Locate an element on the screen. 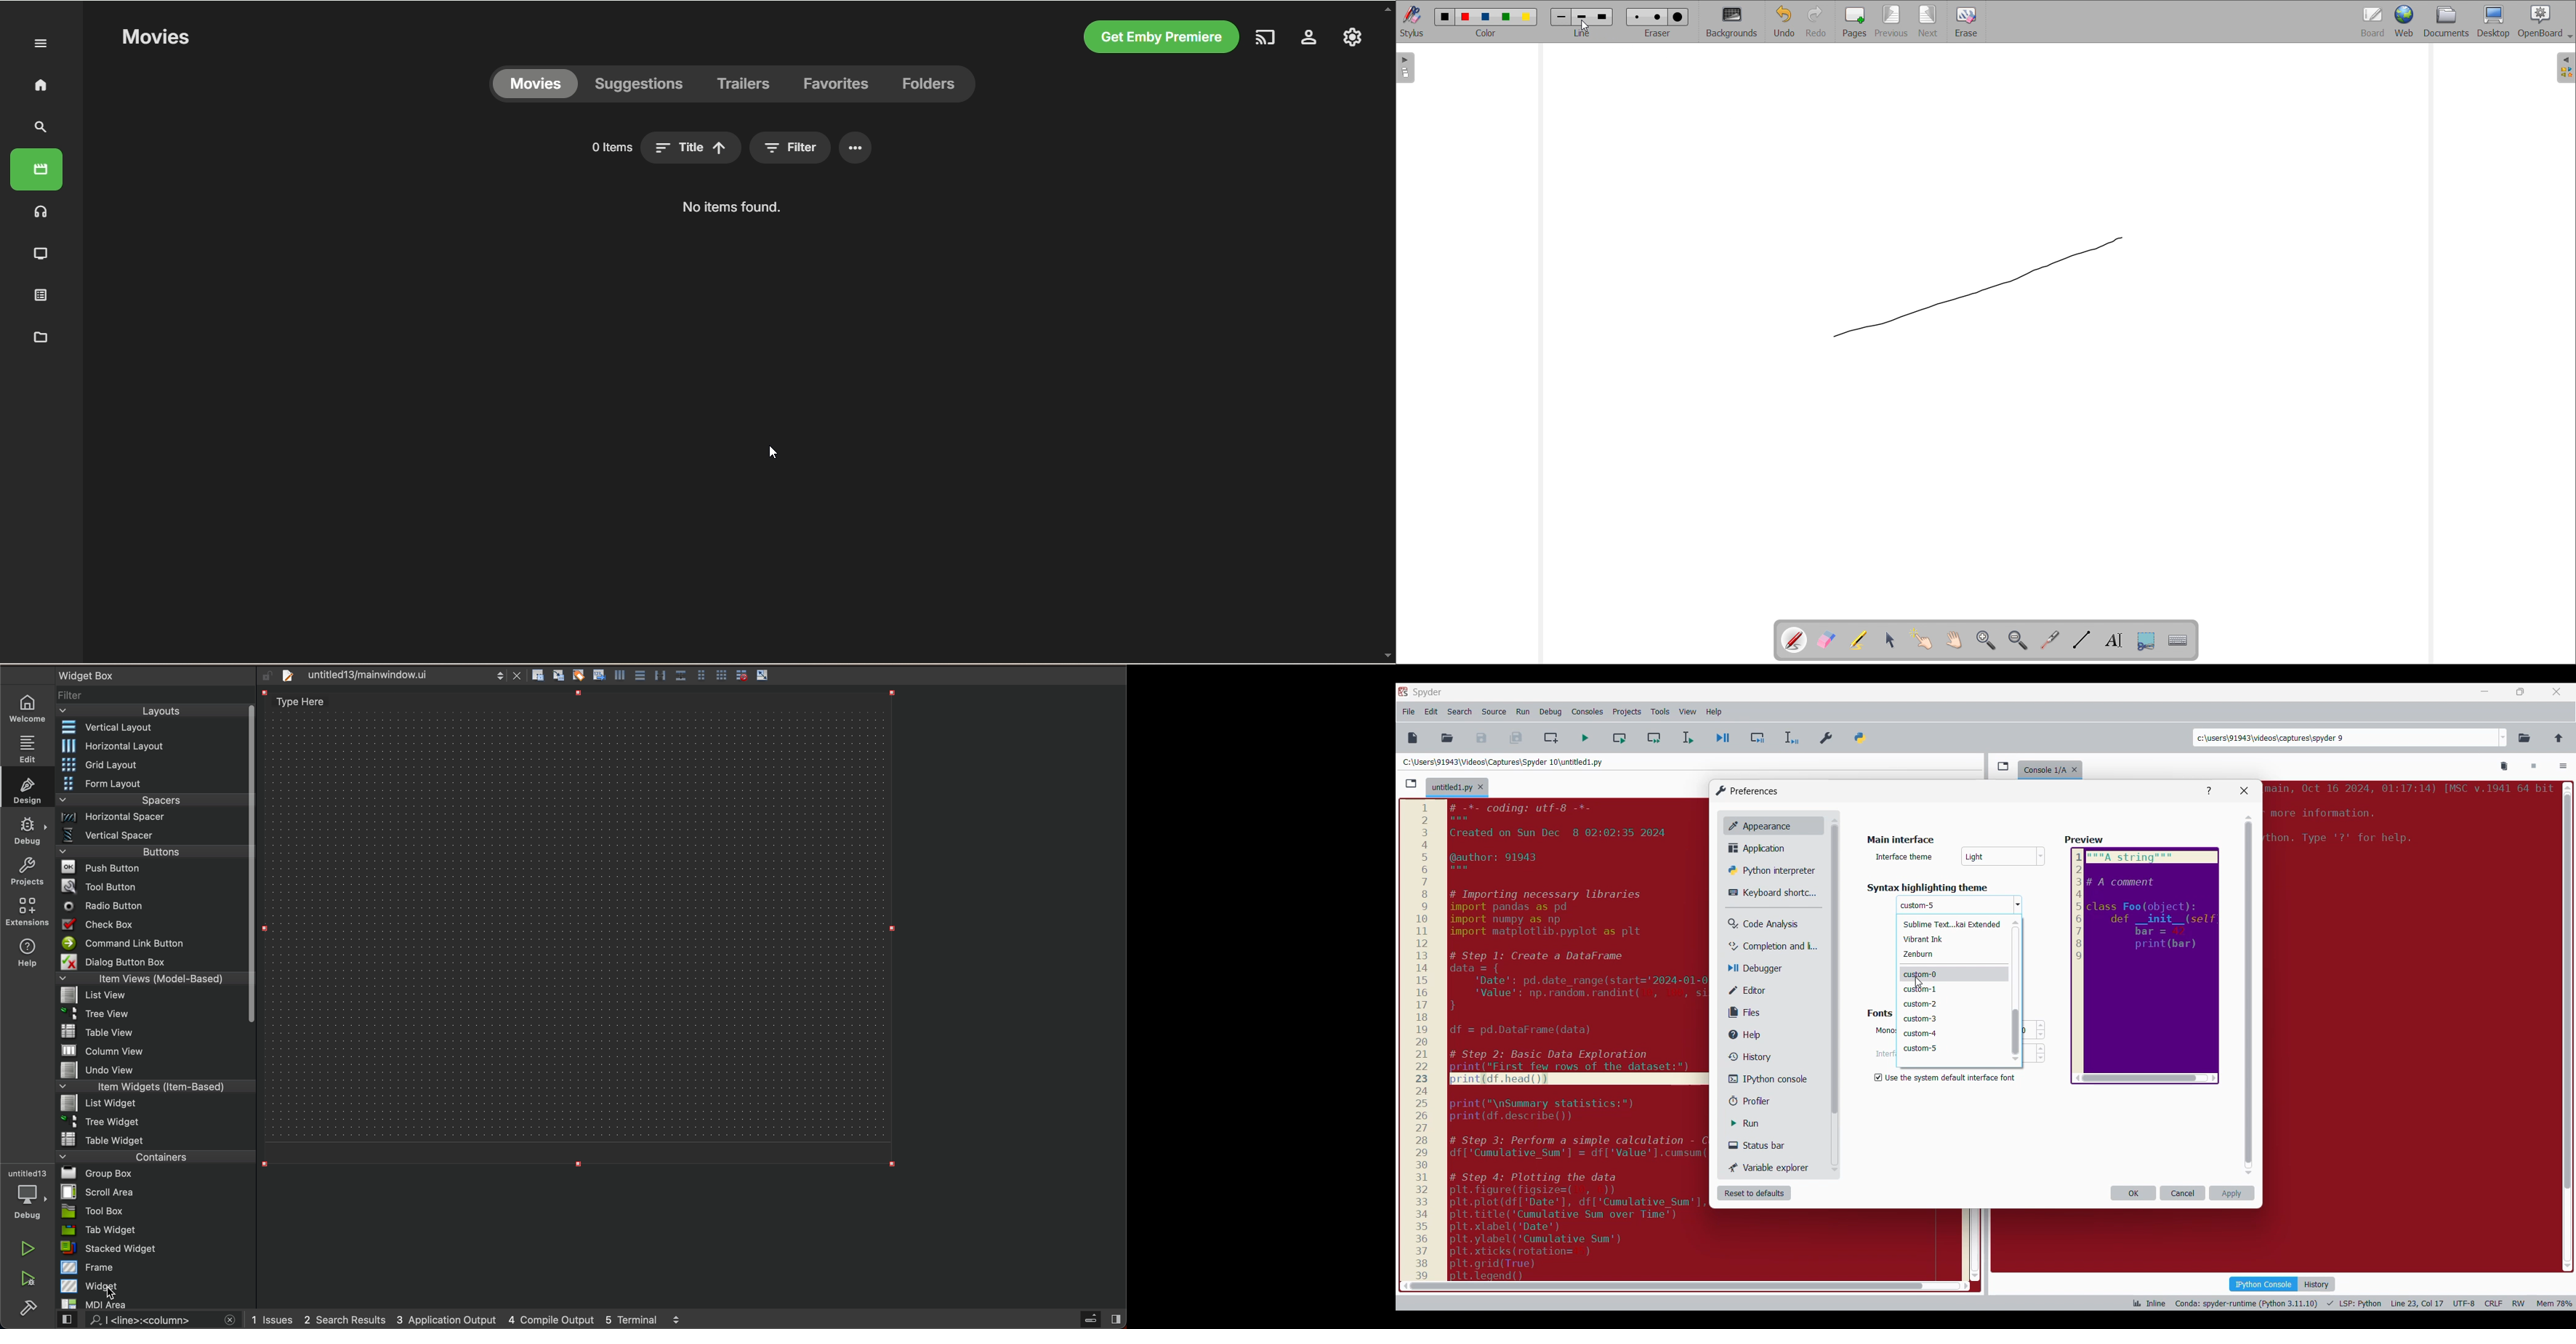 The width and height of the screenshot is (2576, 1344). History is located at coordinates (1747, 1056).